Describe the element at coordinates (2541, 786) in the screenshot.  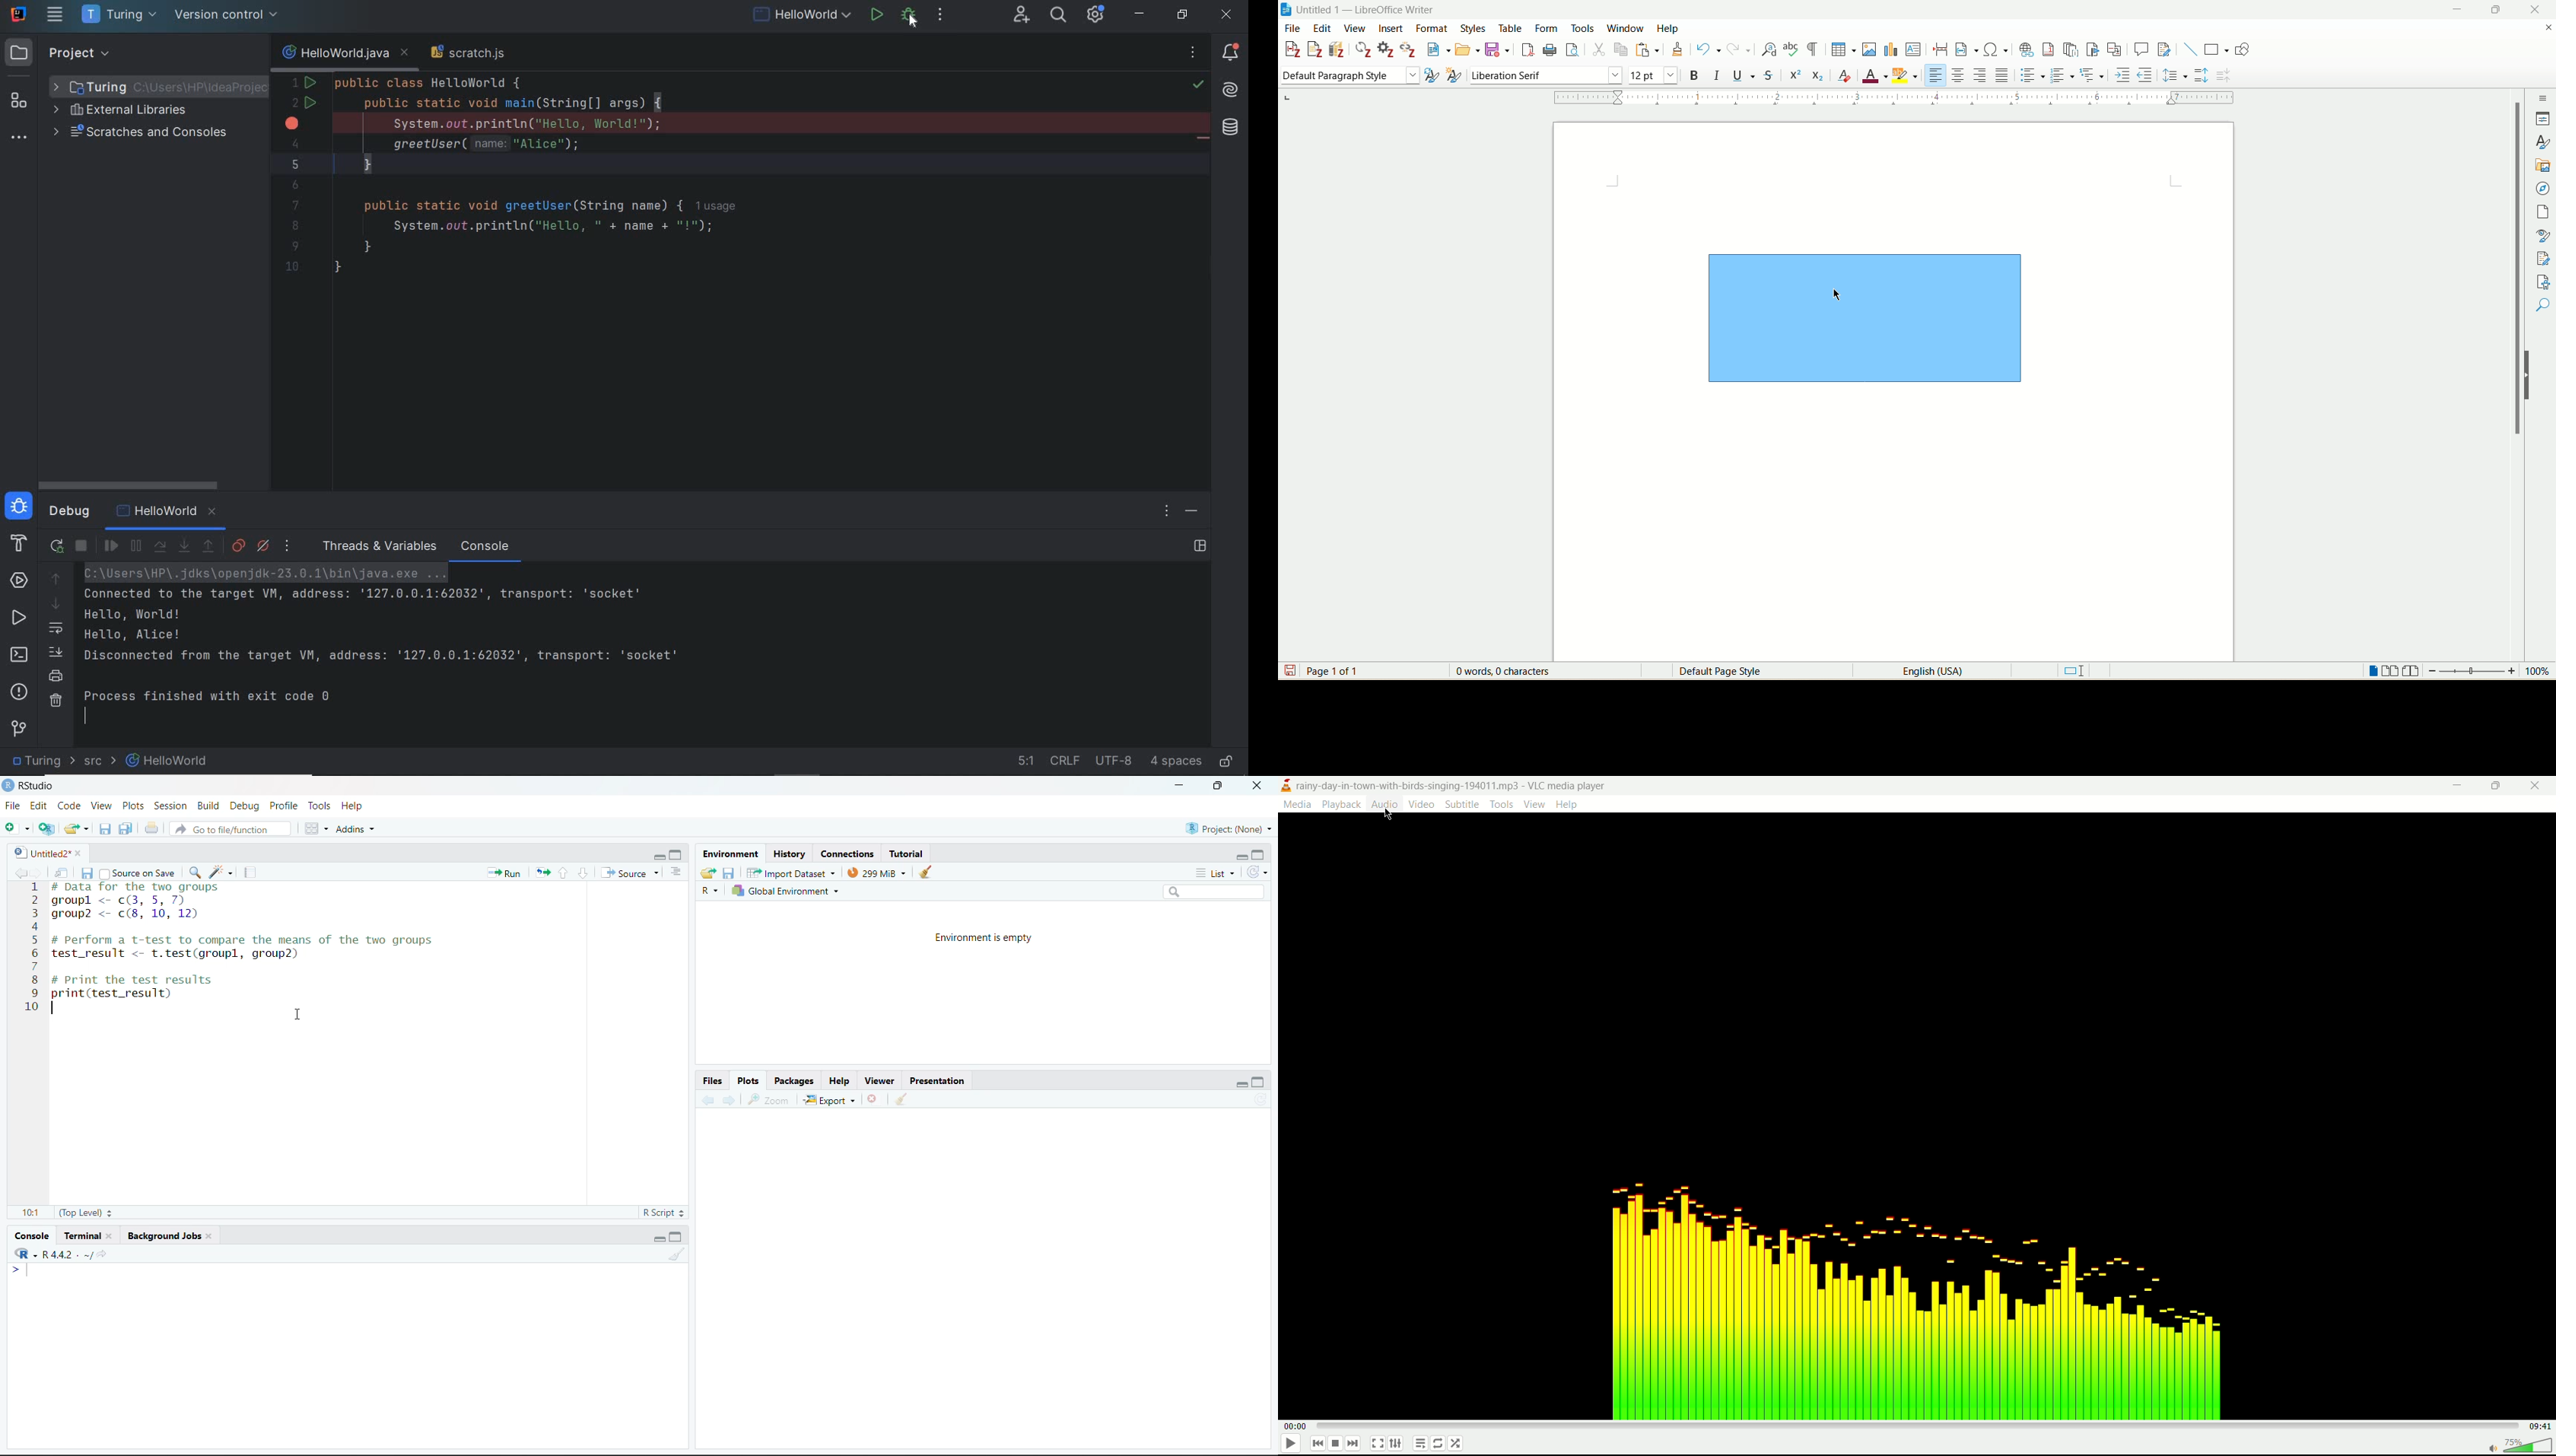
I see `close` at that location.